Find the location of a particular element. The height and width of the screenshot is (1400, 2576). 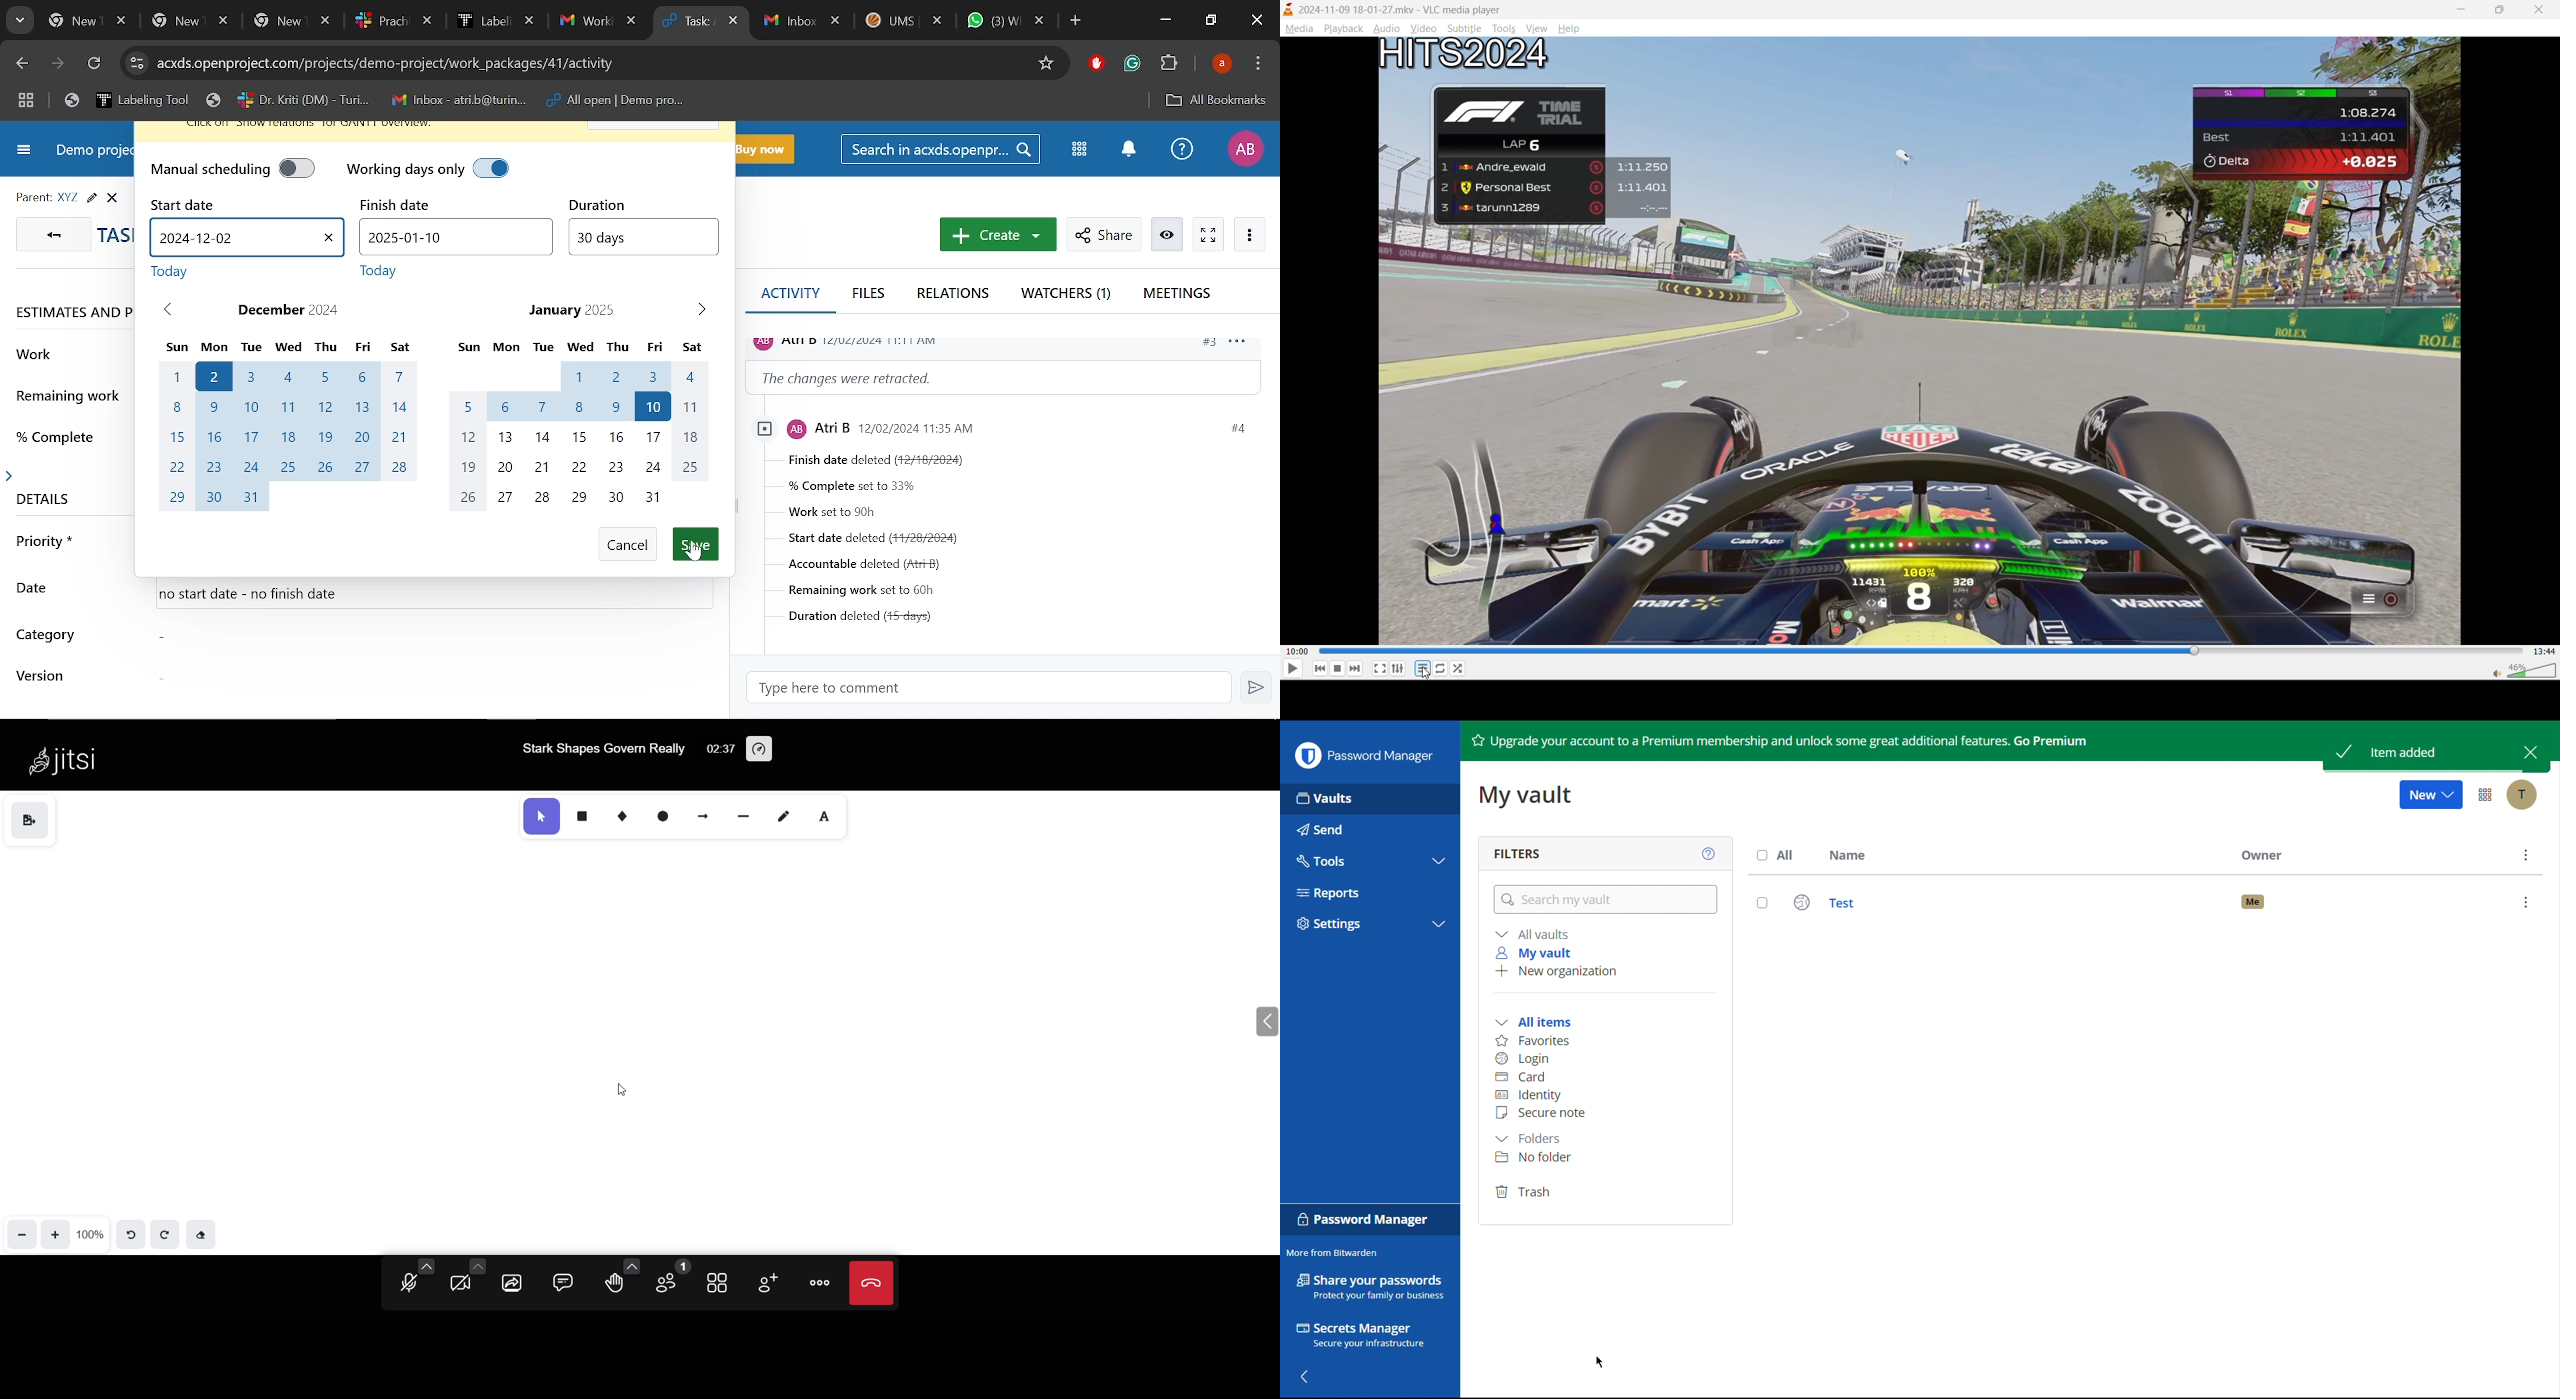

loop is located at coordinates (1439, 668).